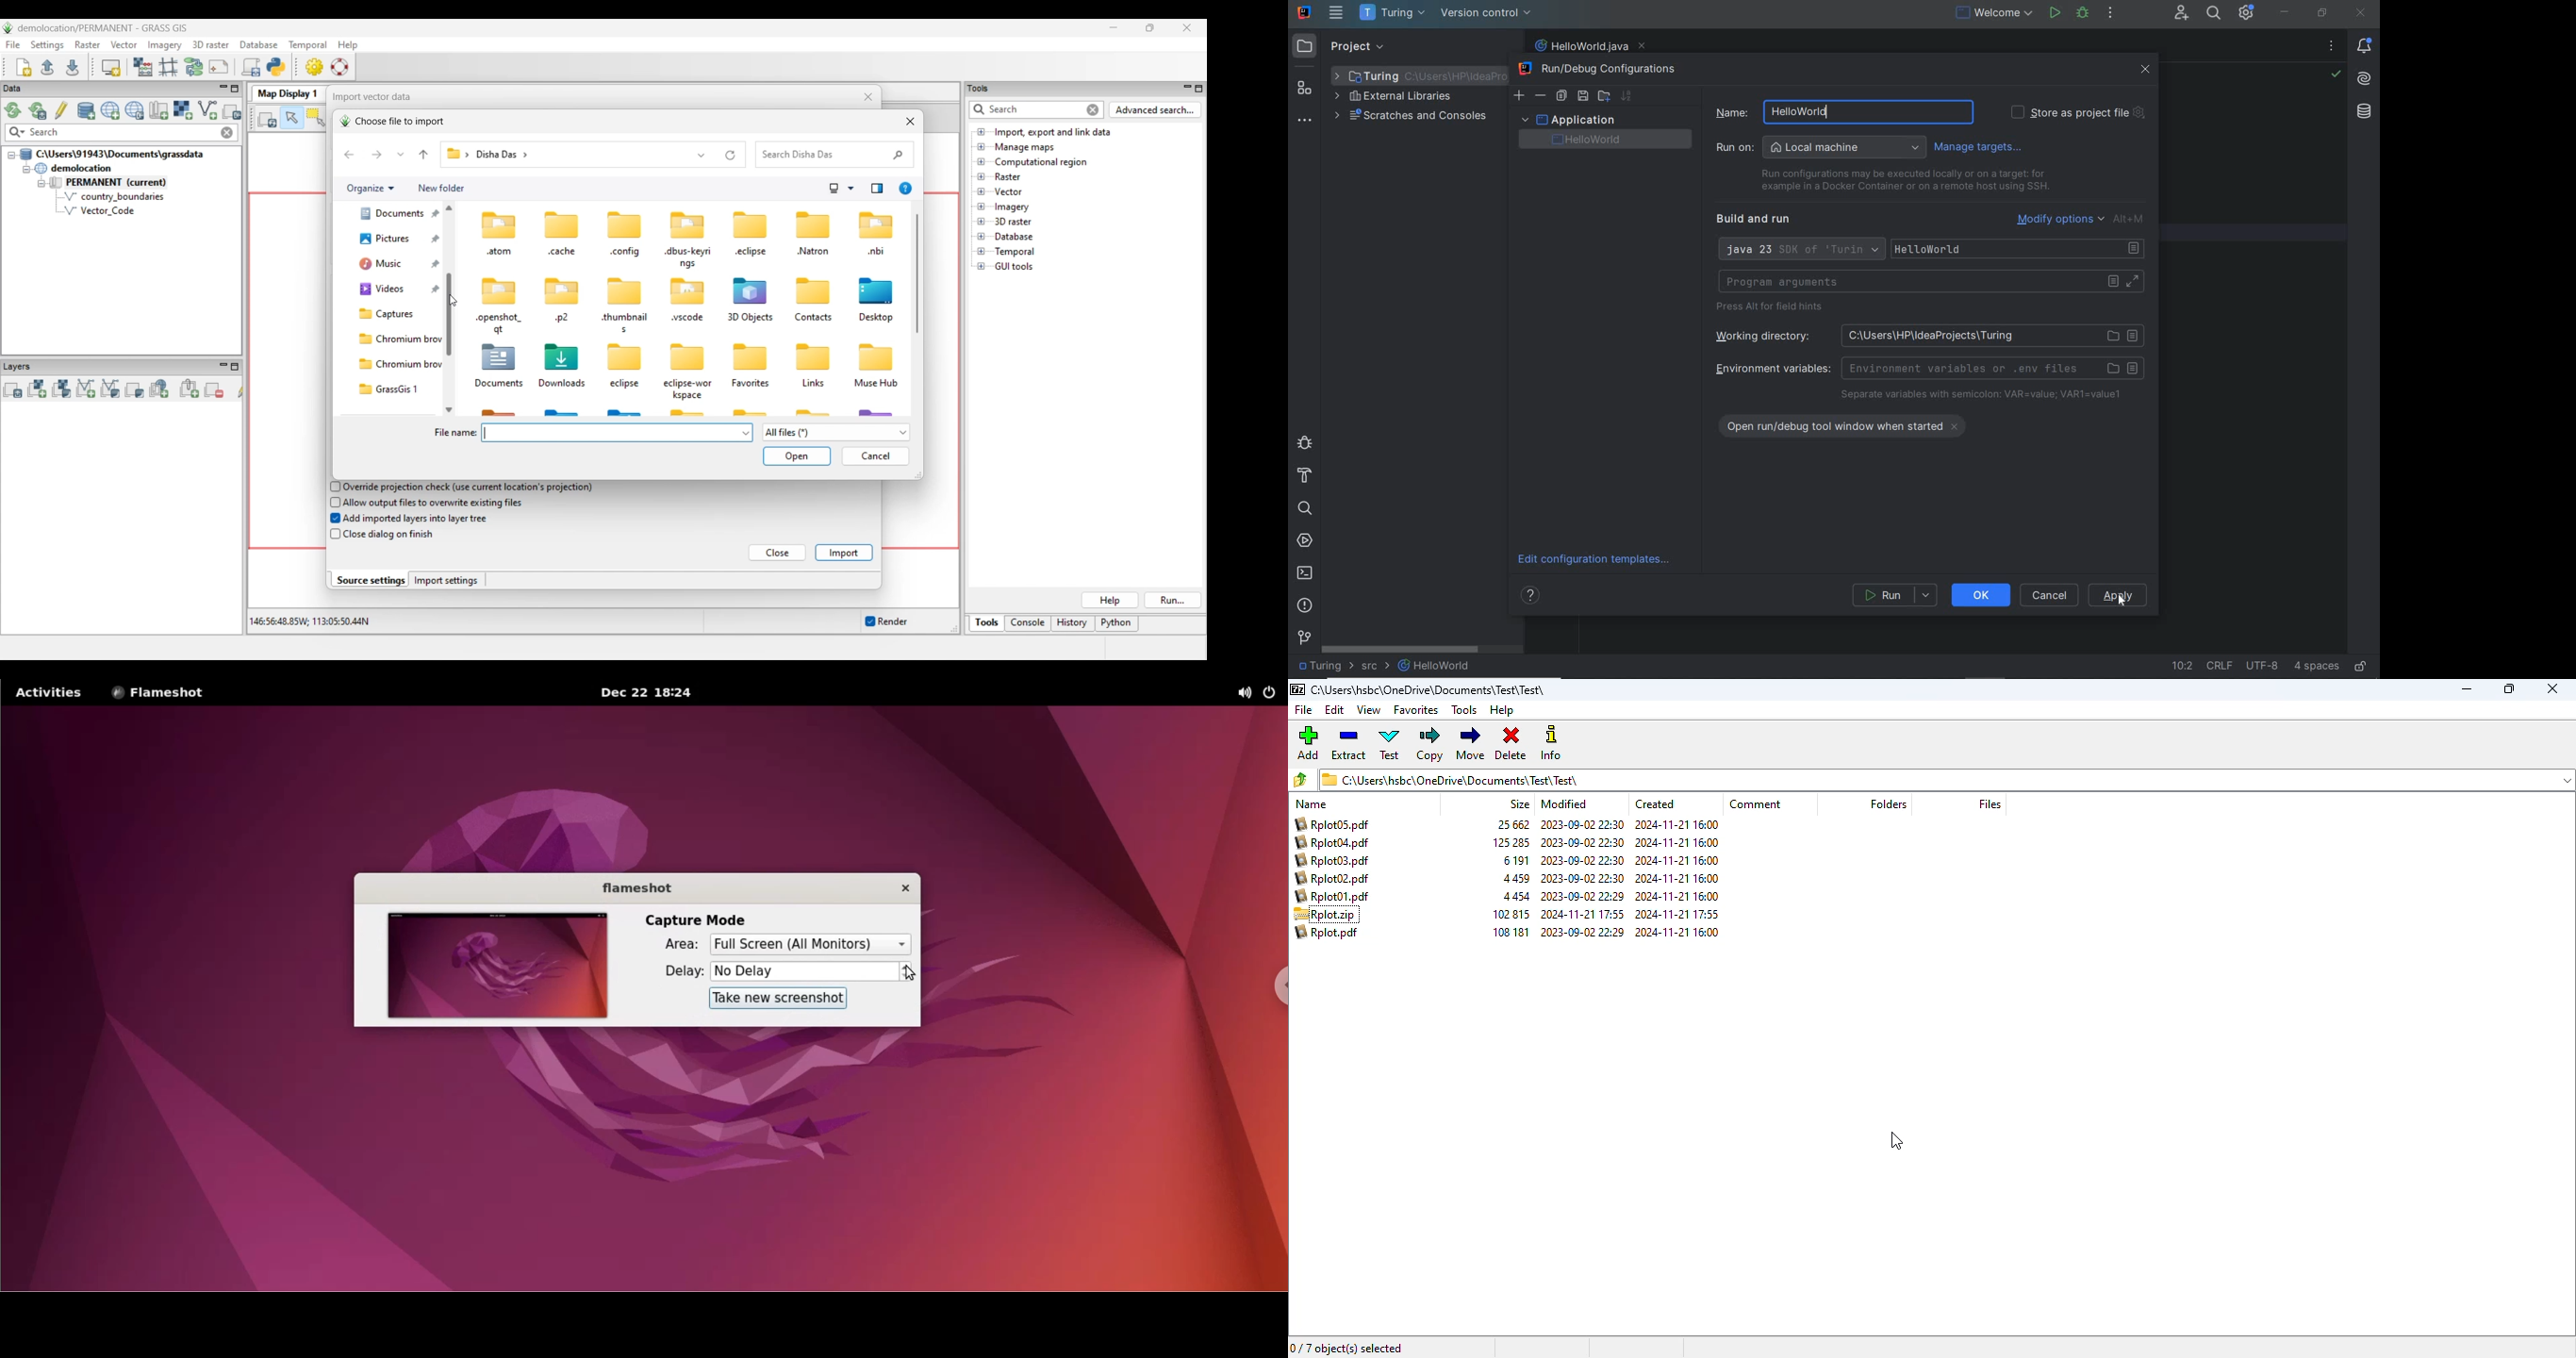 This screenshot has height=1372, width=2576. I want to click on view, so click(1368, 709).